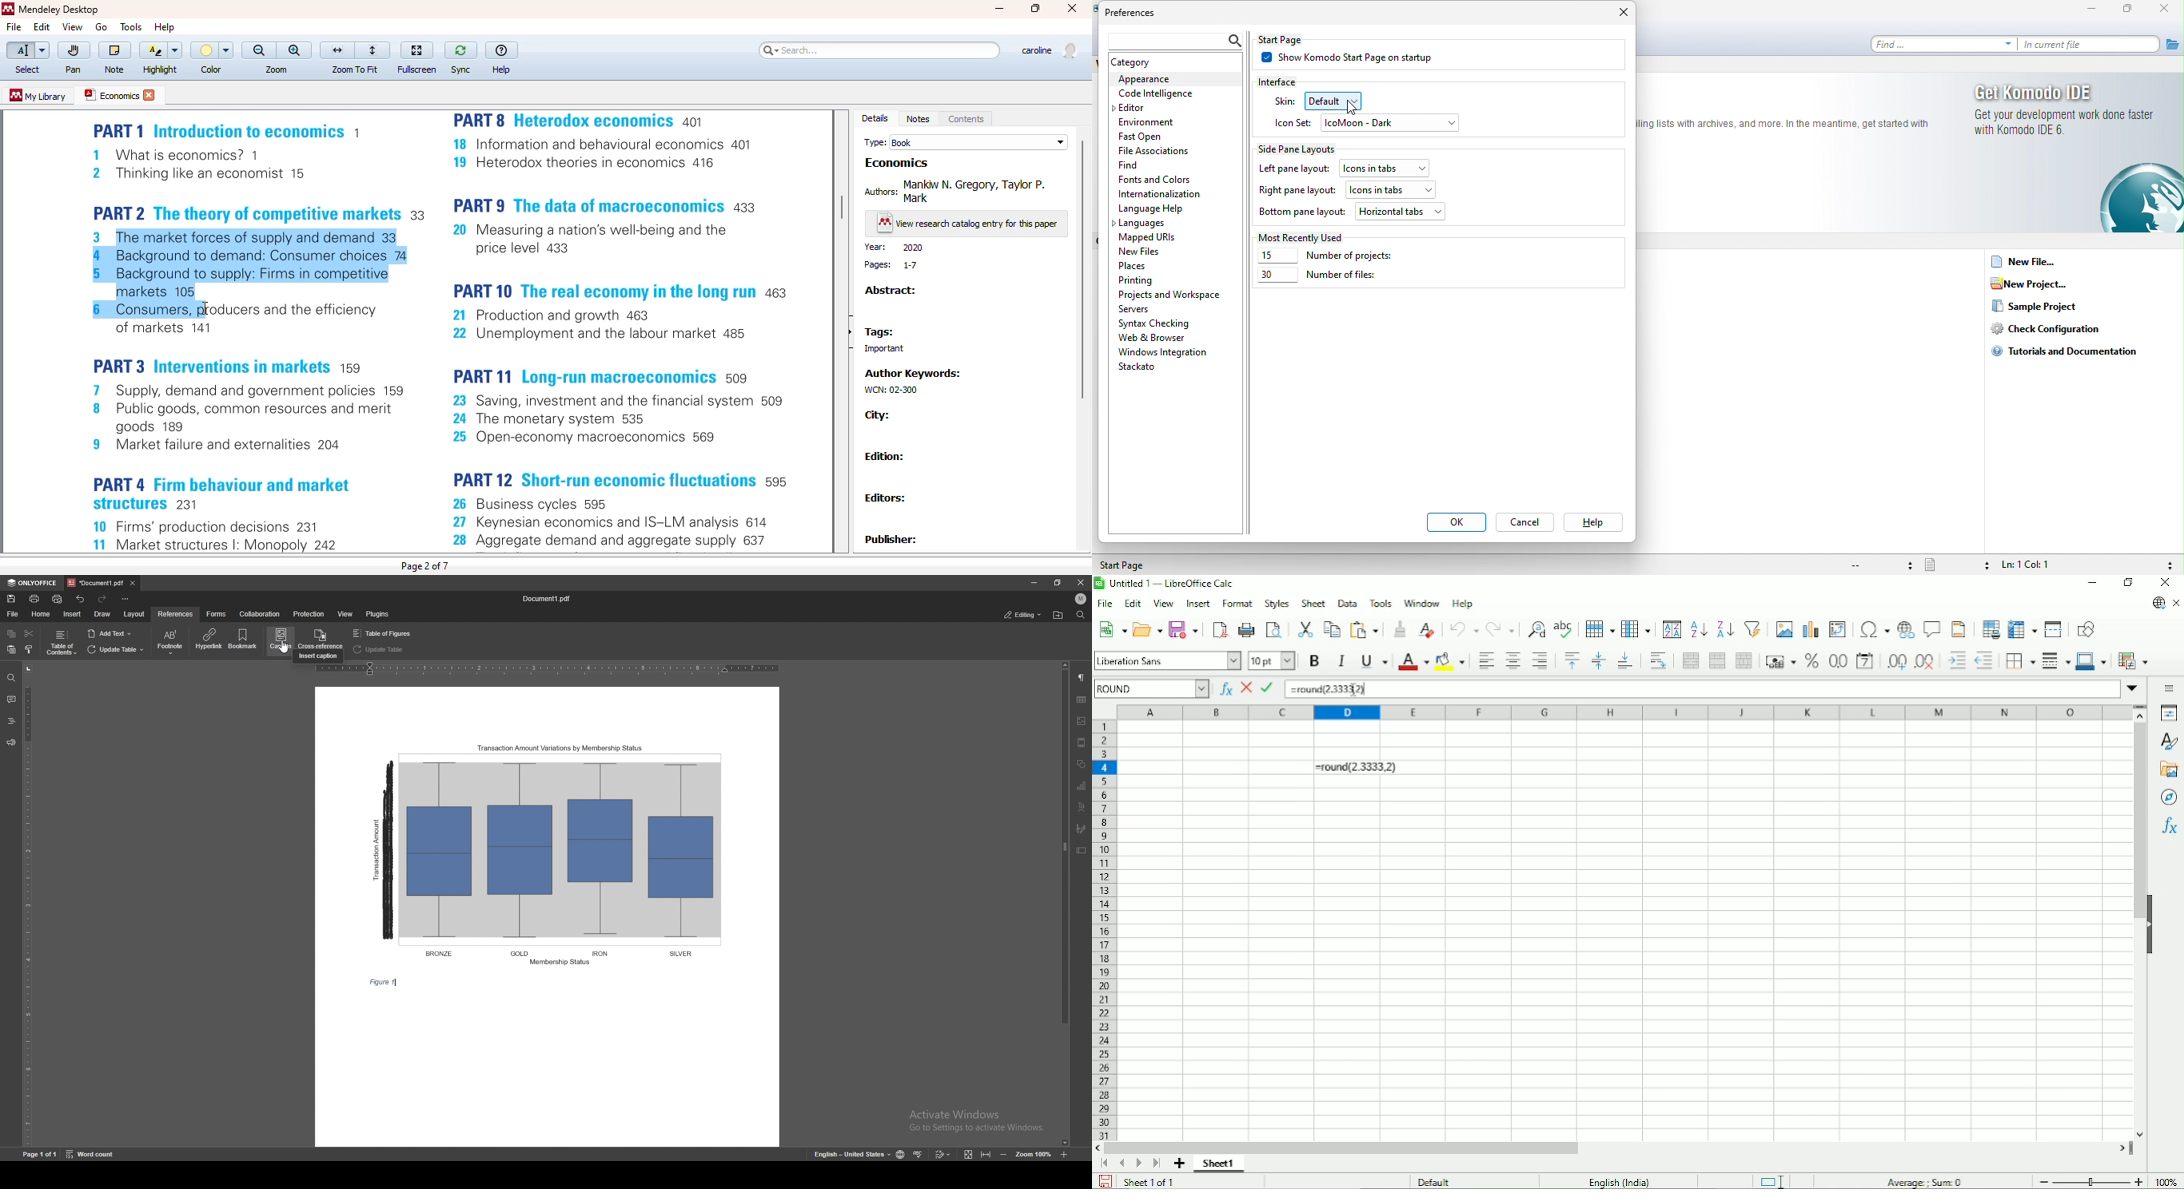 This screenshot has width=2184, height=1204. Describe the element at coordinates (1784, 628) in the screenshot. I see `Insert image` at that location.